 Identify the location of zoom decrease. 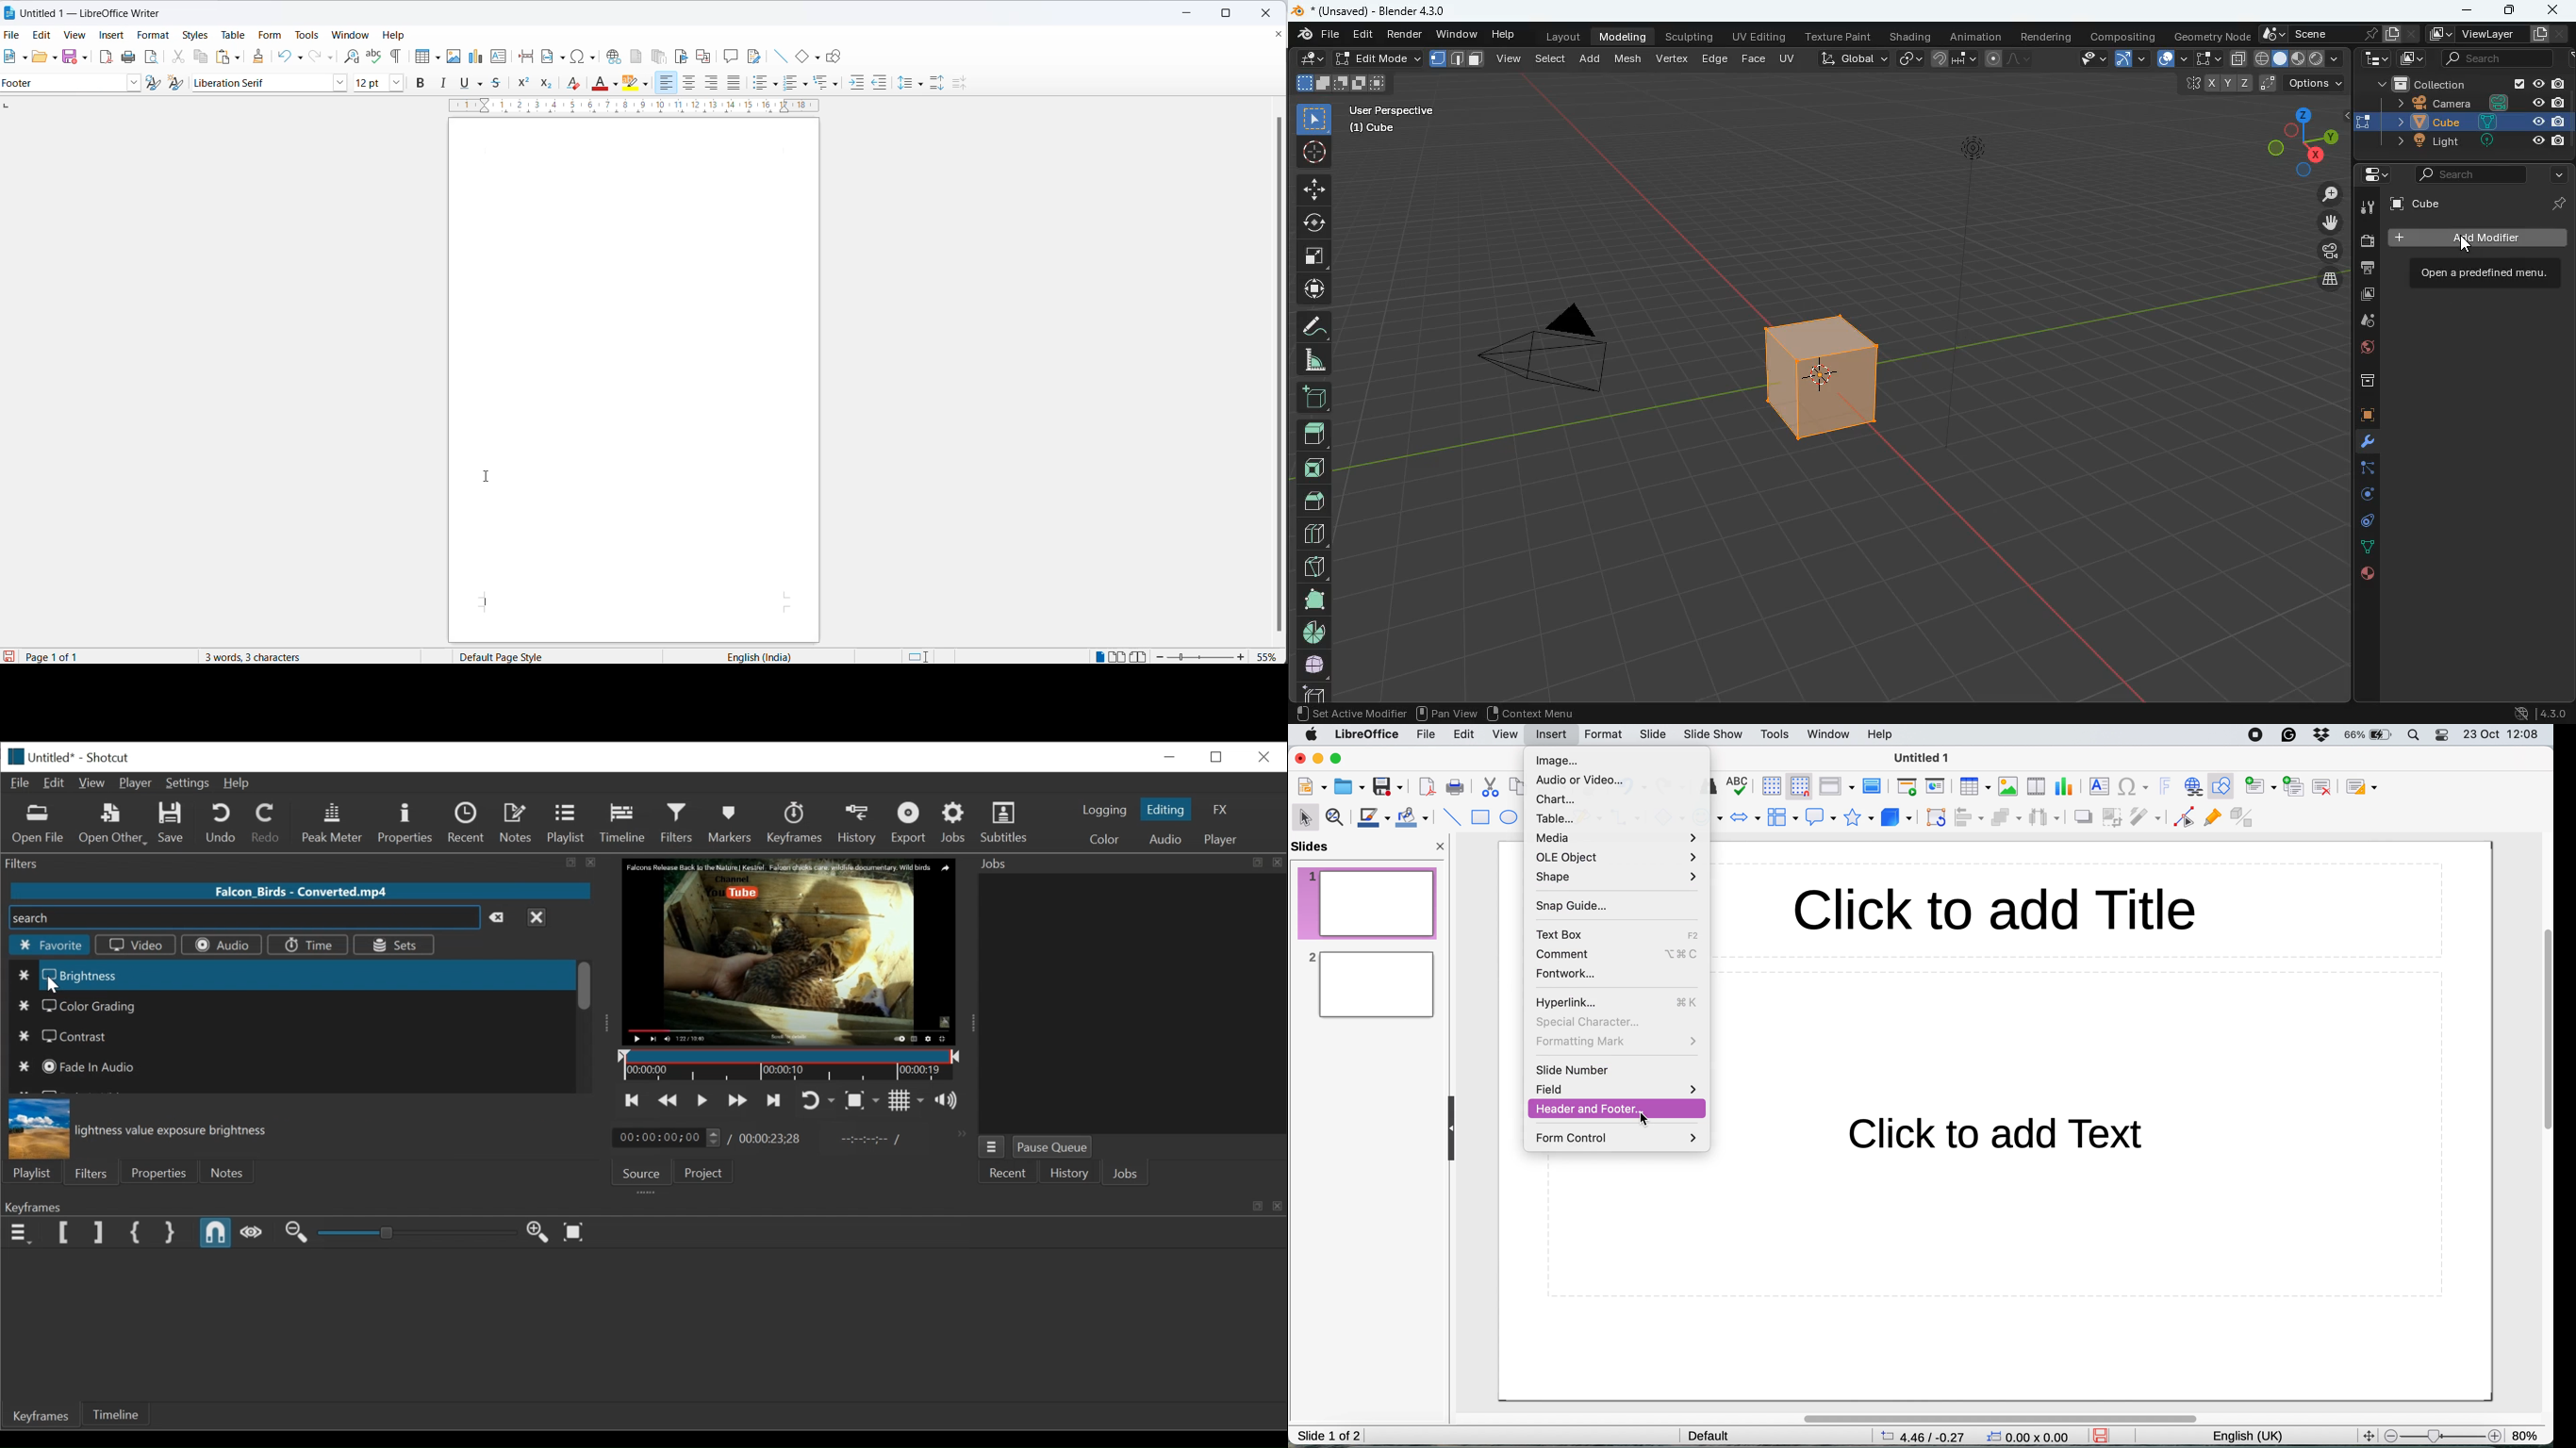
(1160, 657).